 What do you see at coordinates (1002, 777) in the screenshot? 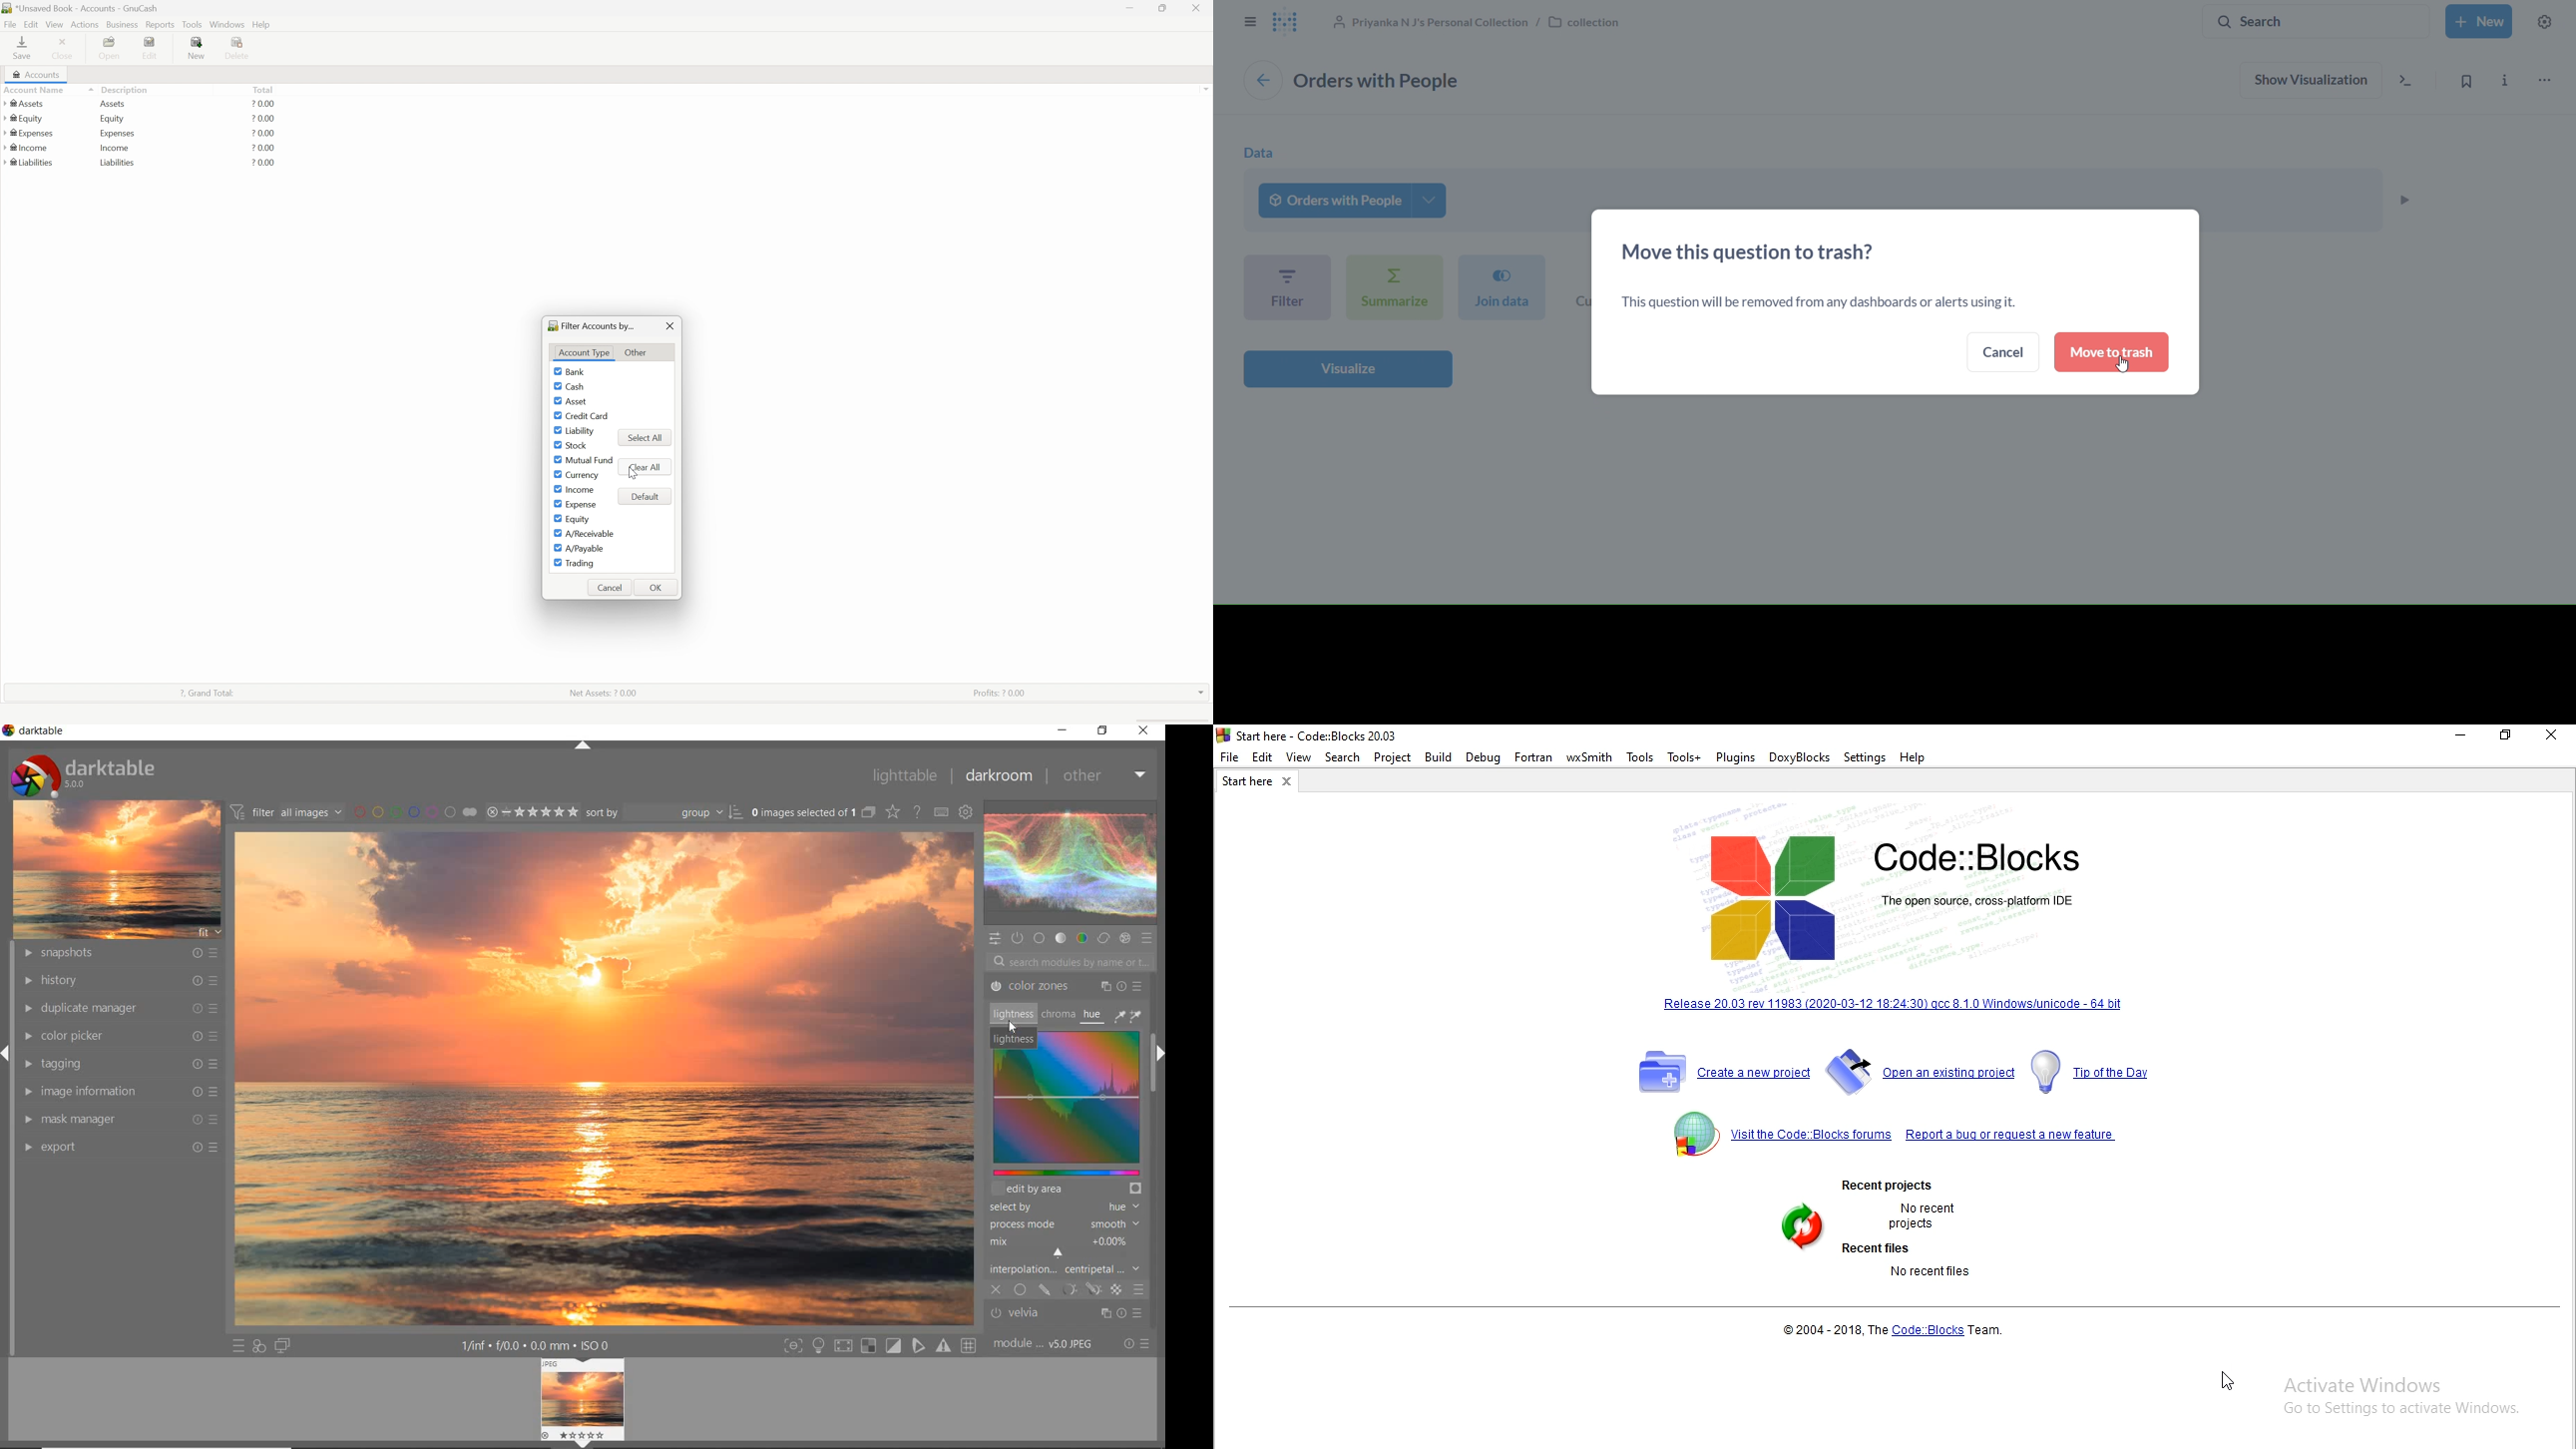
I see `darkroom` at bounding box center [1002, 777].